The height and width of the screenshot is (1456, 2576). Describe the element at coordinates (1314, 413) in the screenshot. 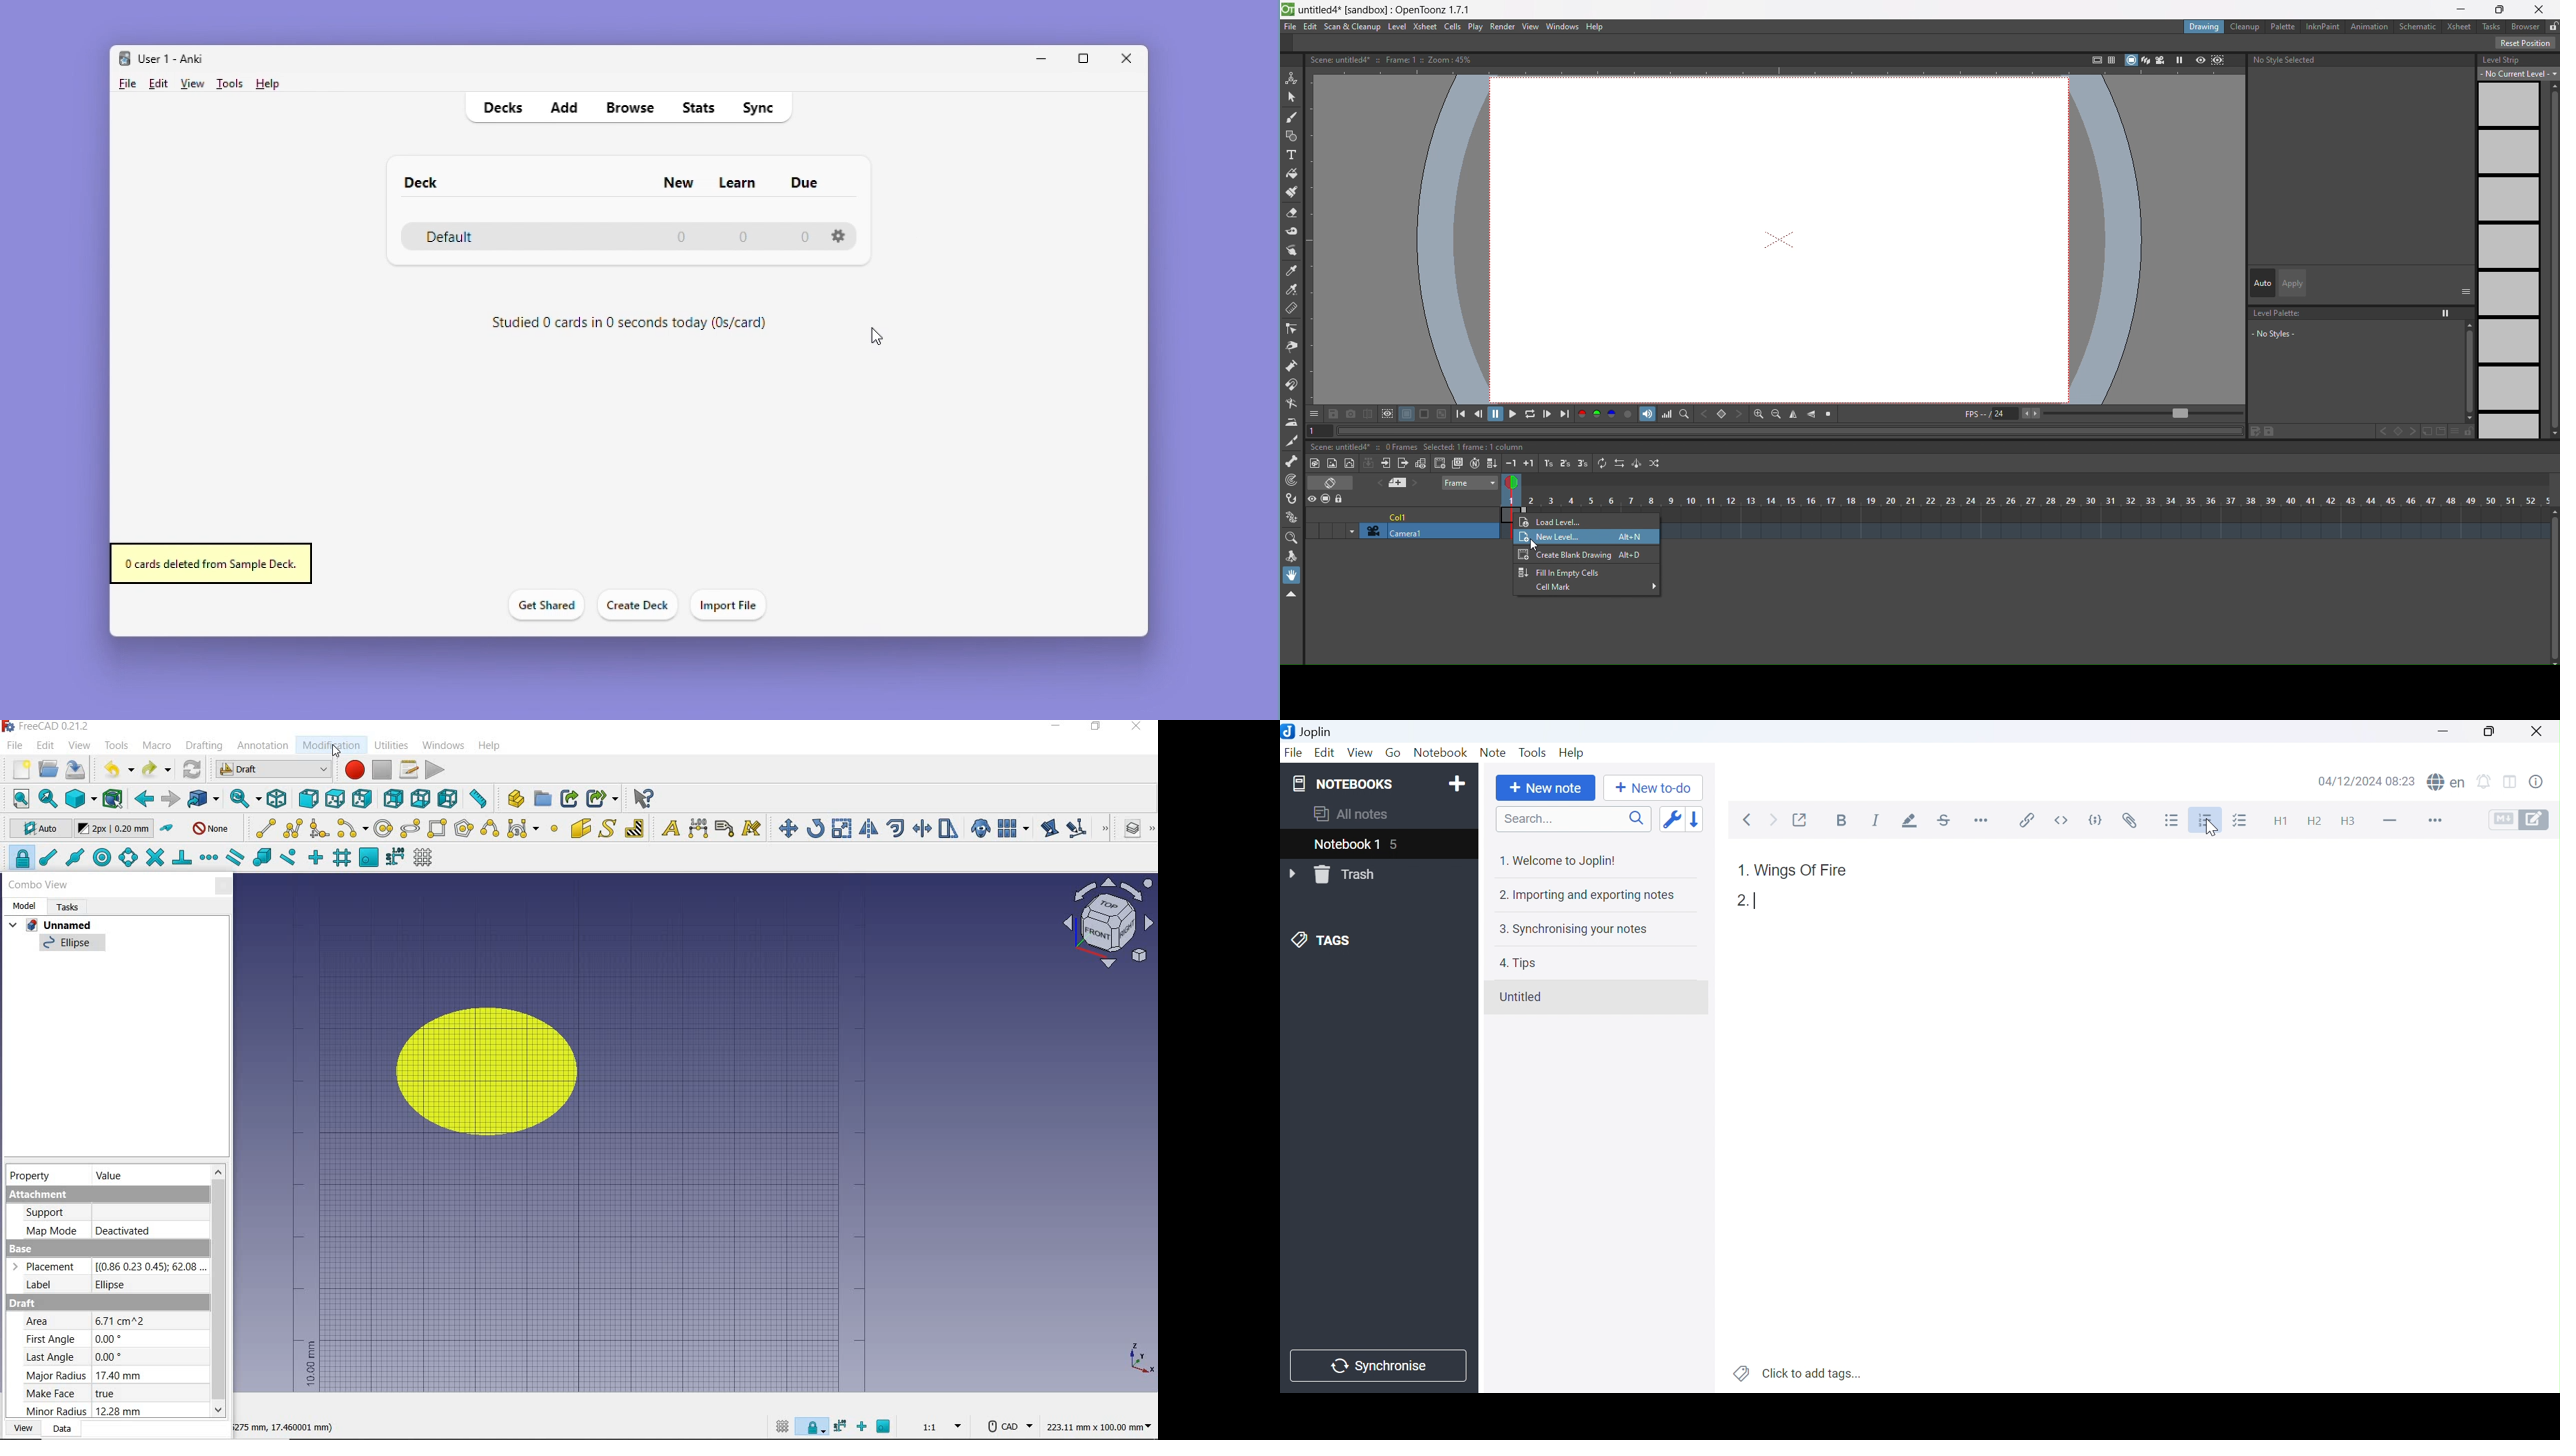

I see `options` at that location.